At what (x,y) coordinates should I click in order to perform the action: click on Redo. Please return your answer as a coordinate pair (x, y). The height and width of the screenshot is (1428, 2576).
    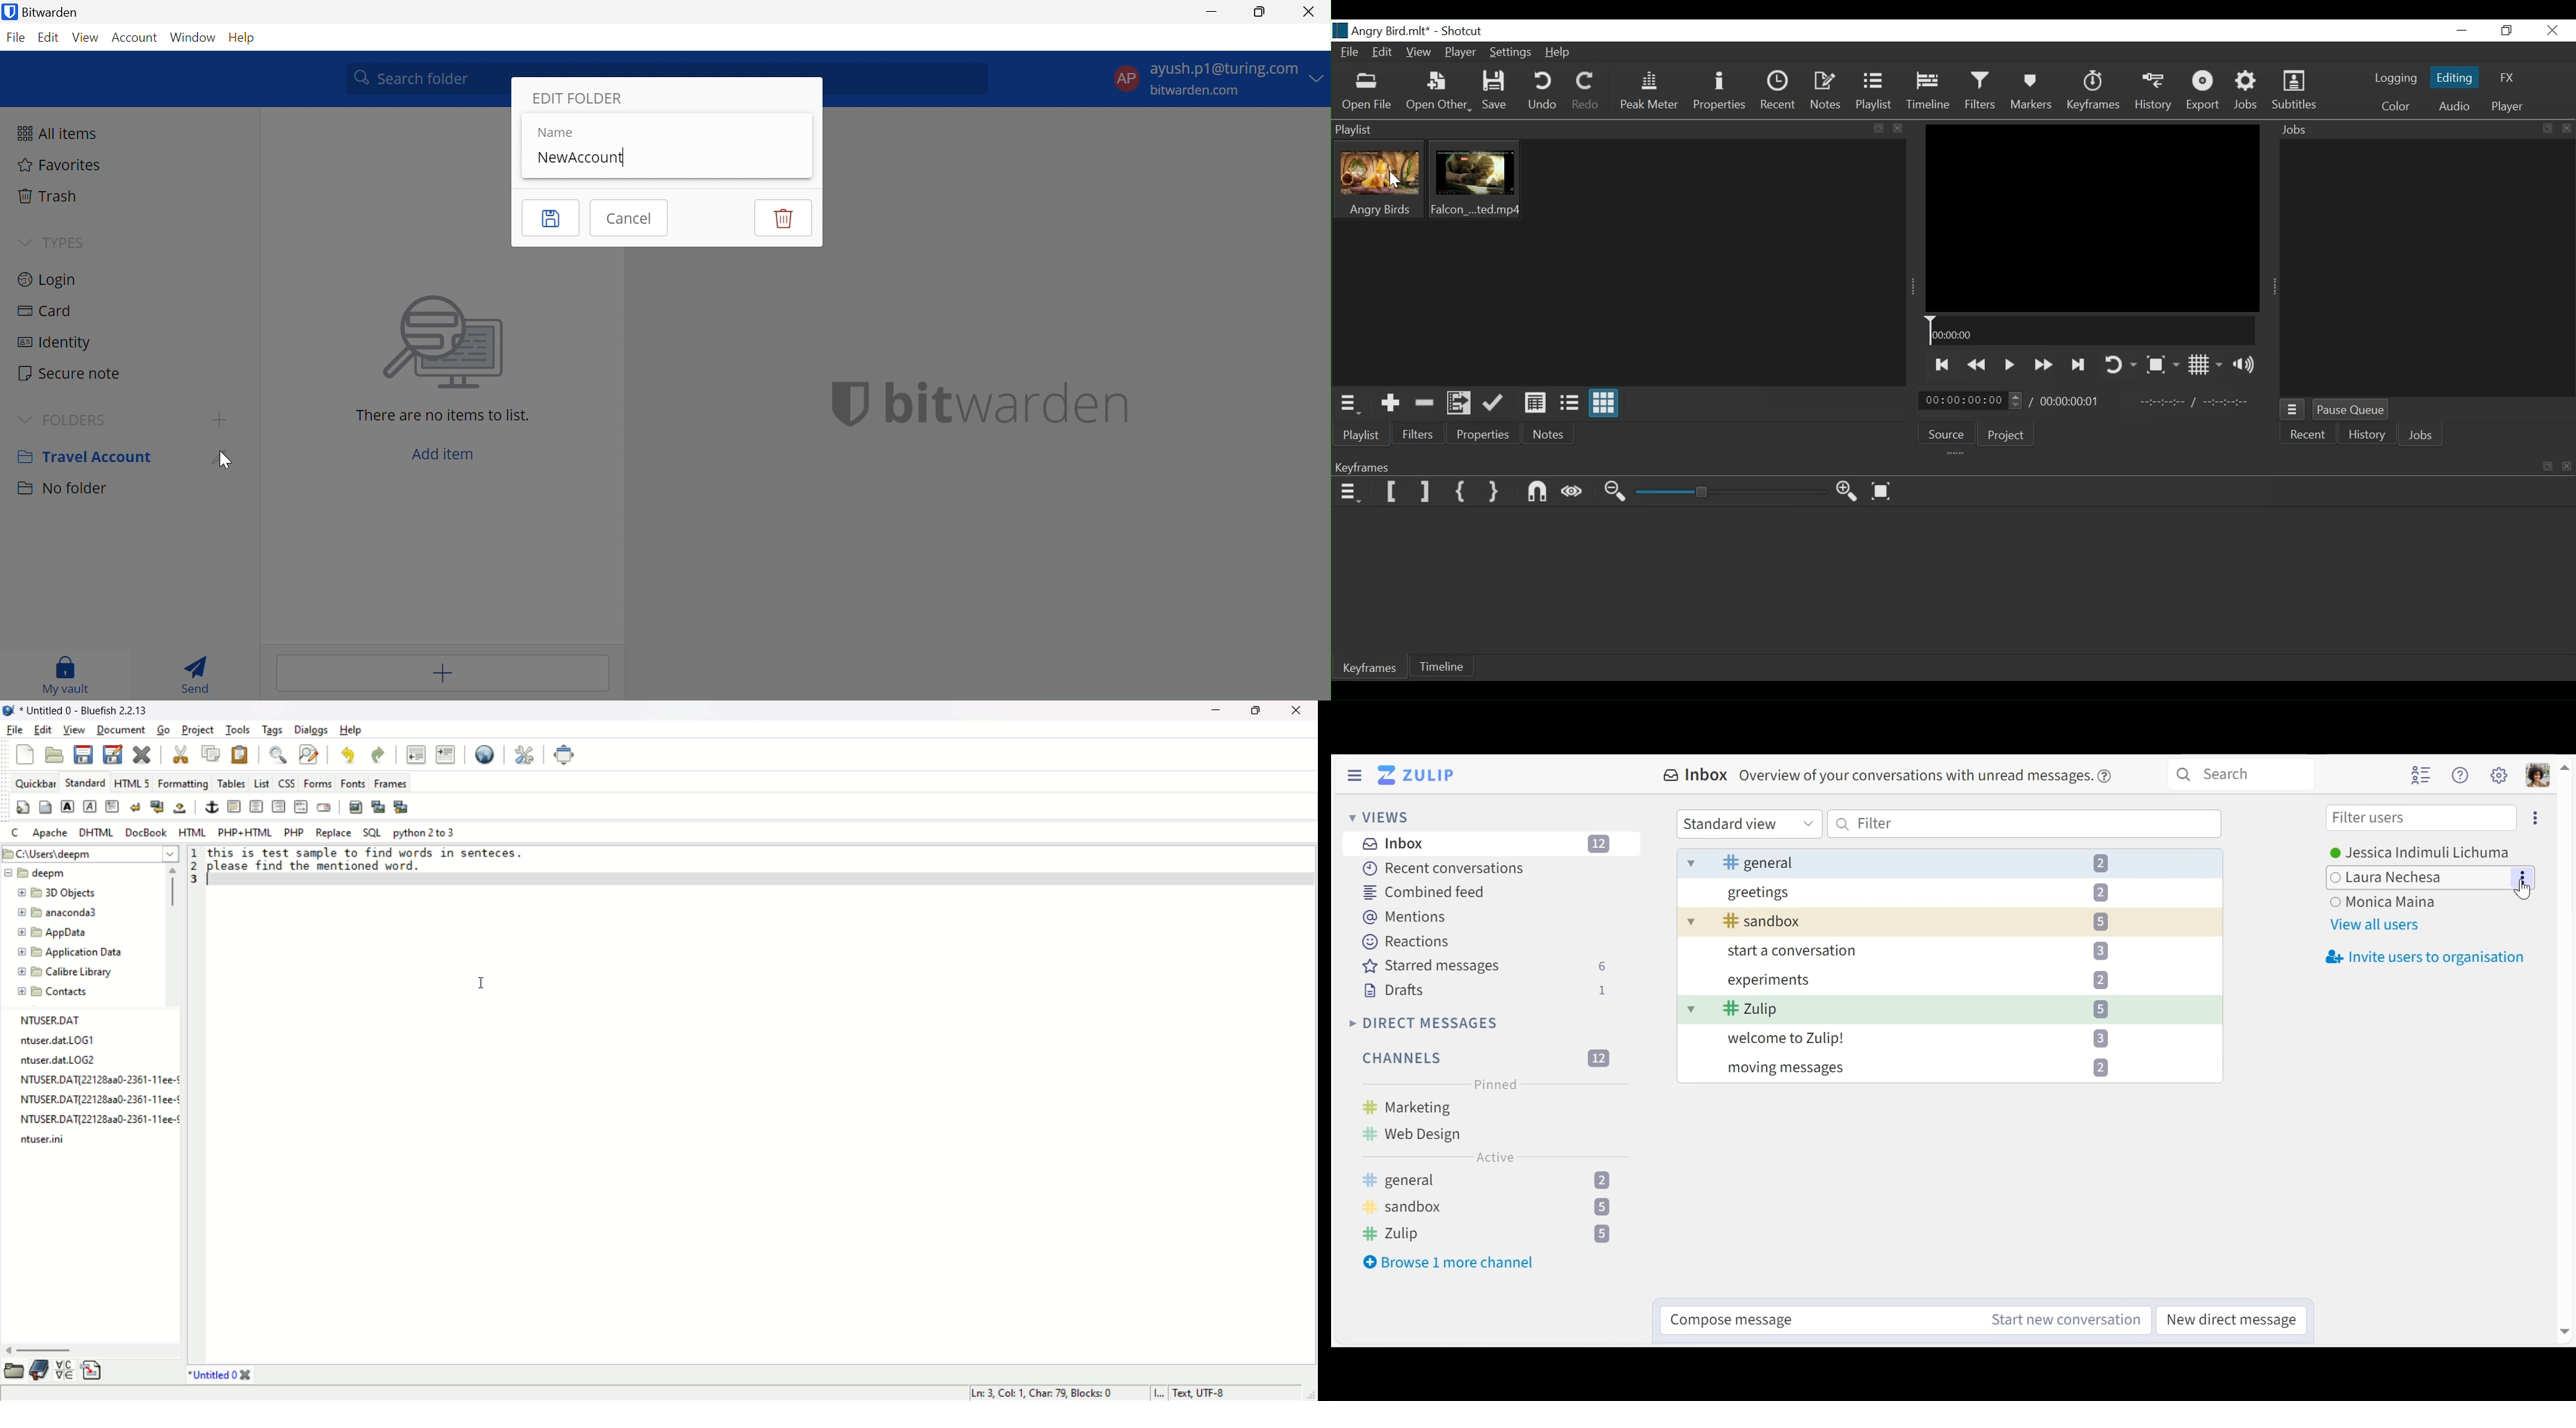
    Looking at the image, I should click on (1586, 93).